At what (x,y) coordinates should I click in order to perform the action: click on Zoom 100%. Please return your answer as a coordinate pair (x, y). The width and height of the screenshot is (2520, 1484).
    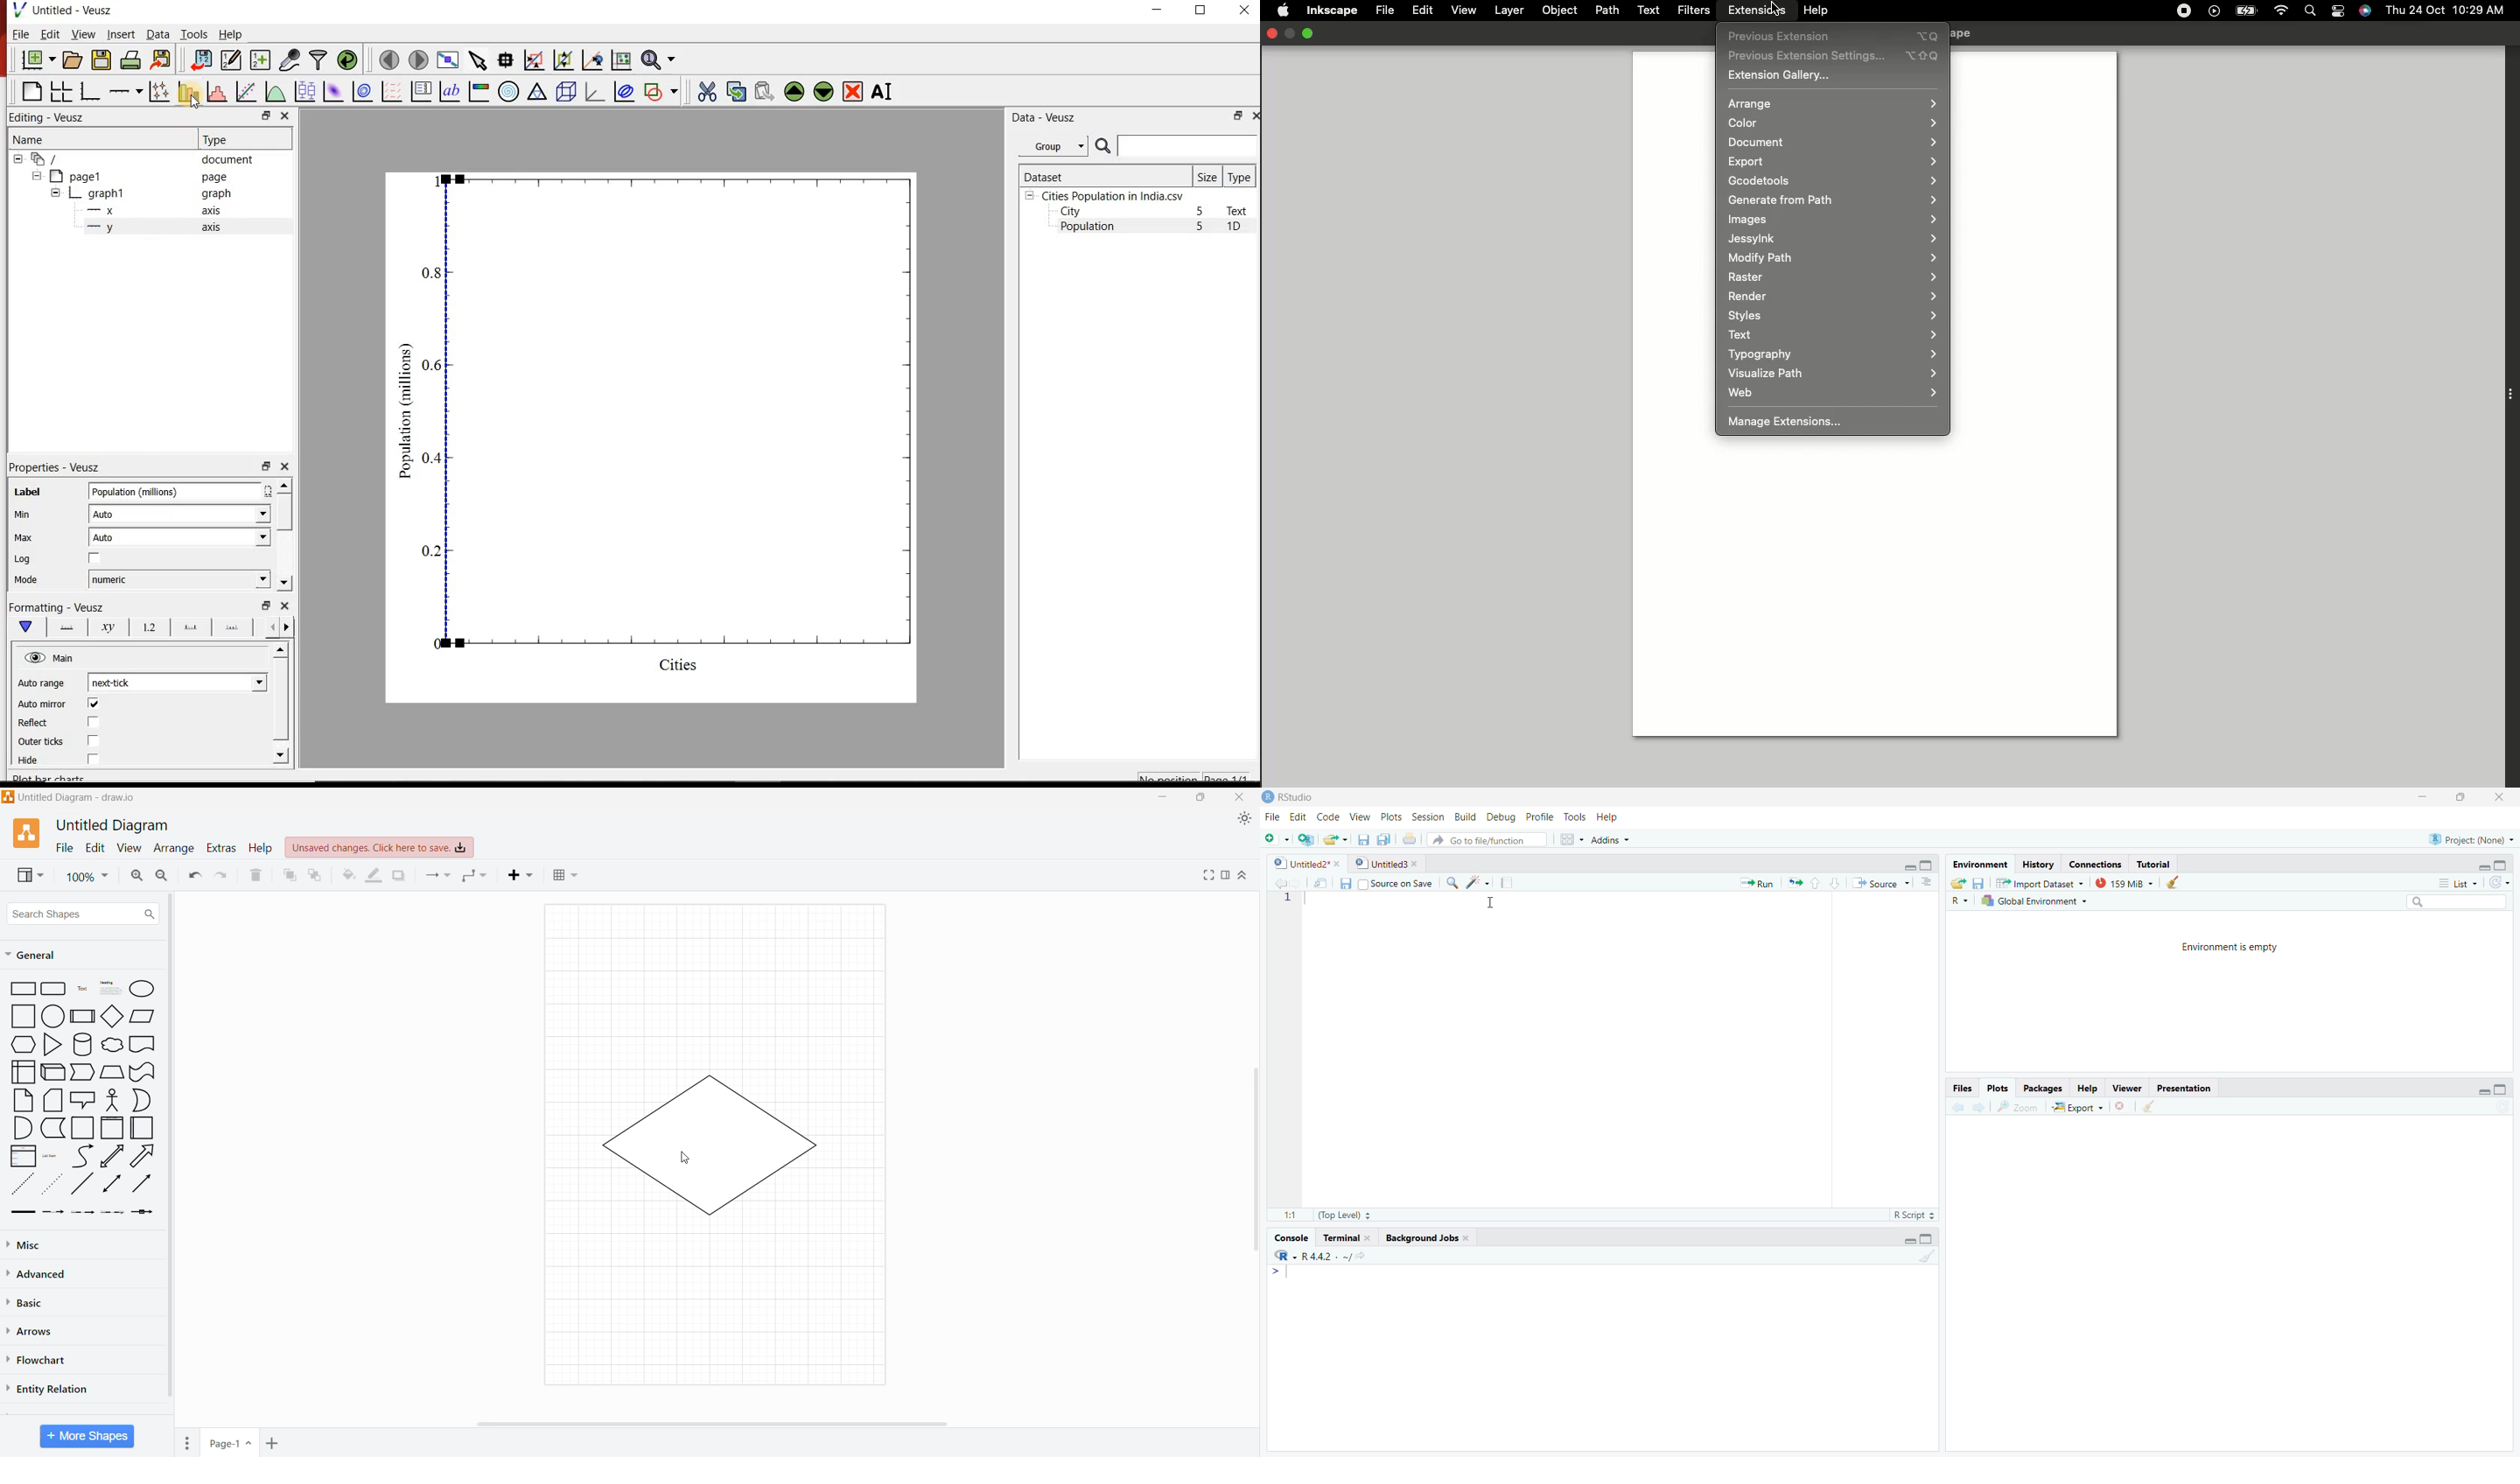
    Looking at the image, I should click on (87, 877).